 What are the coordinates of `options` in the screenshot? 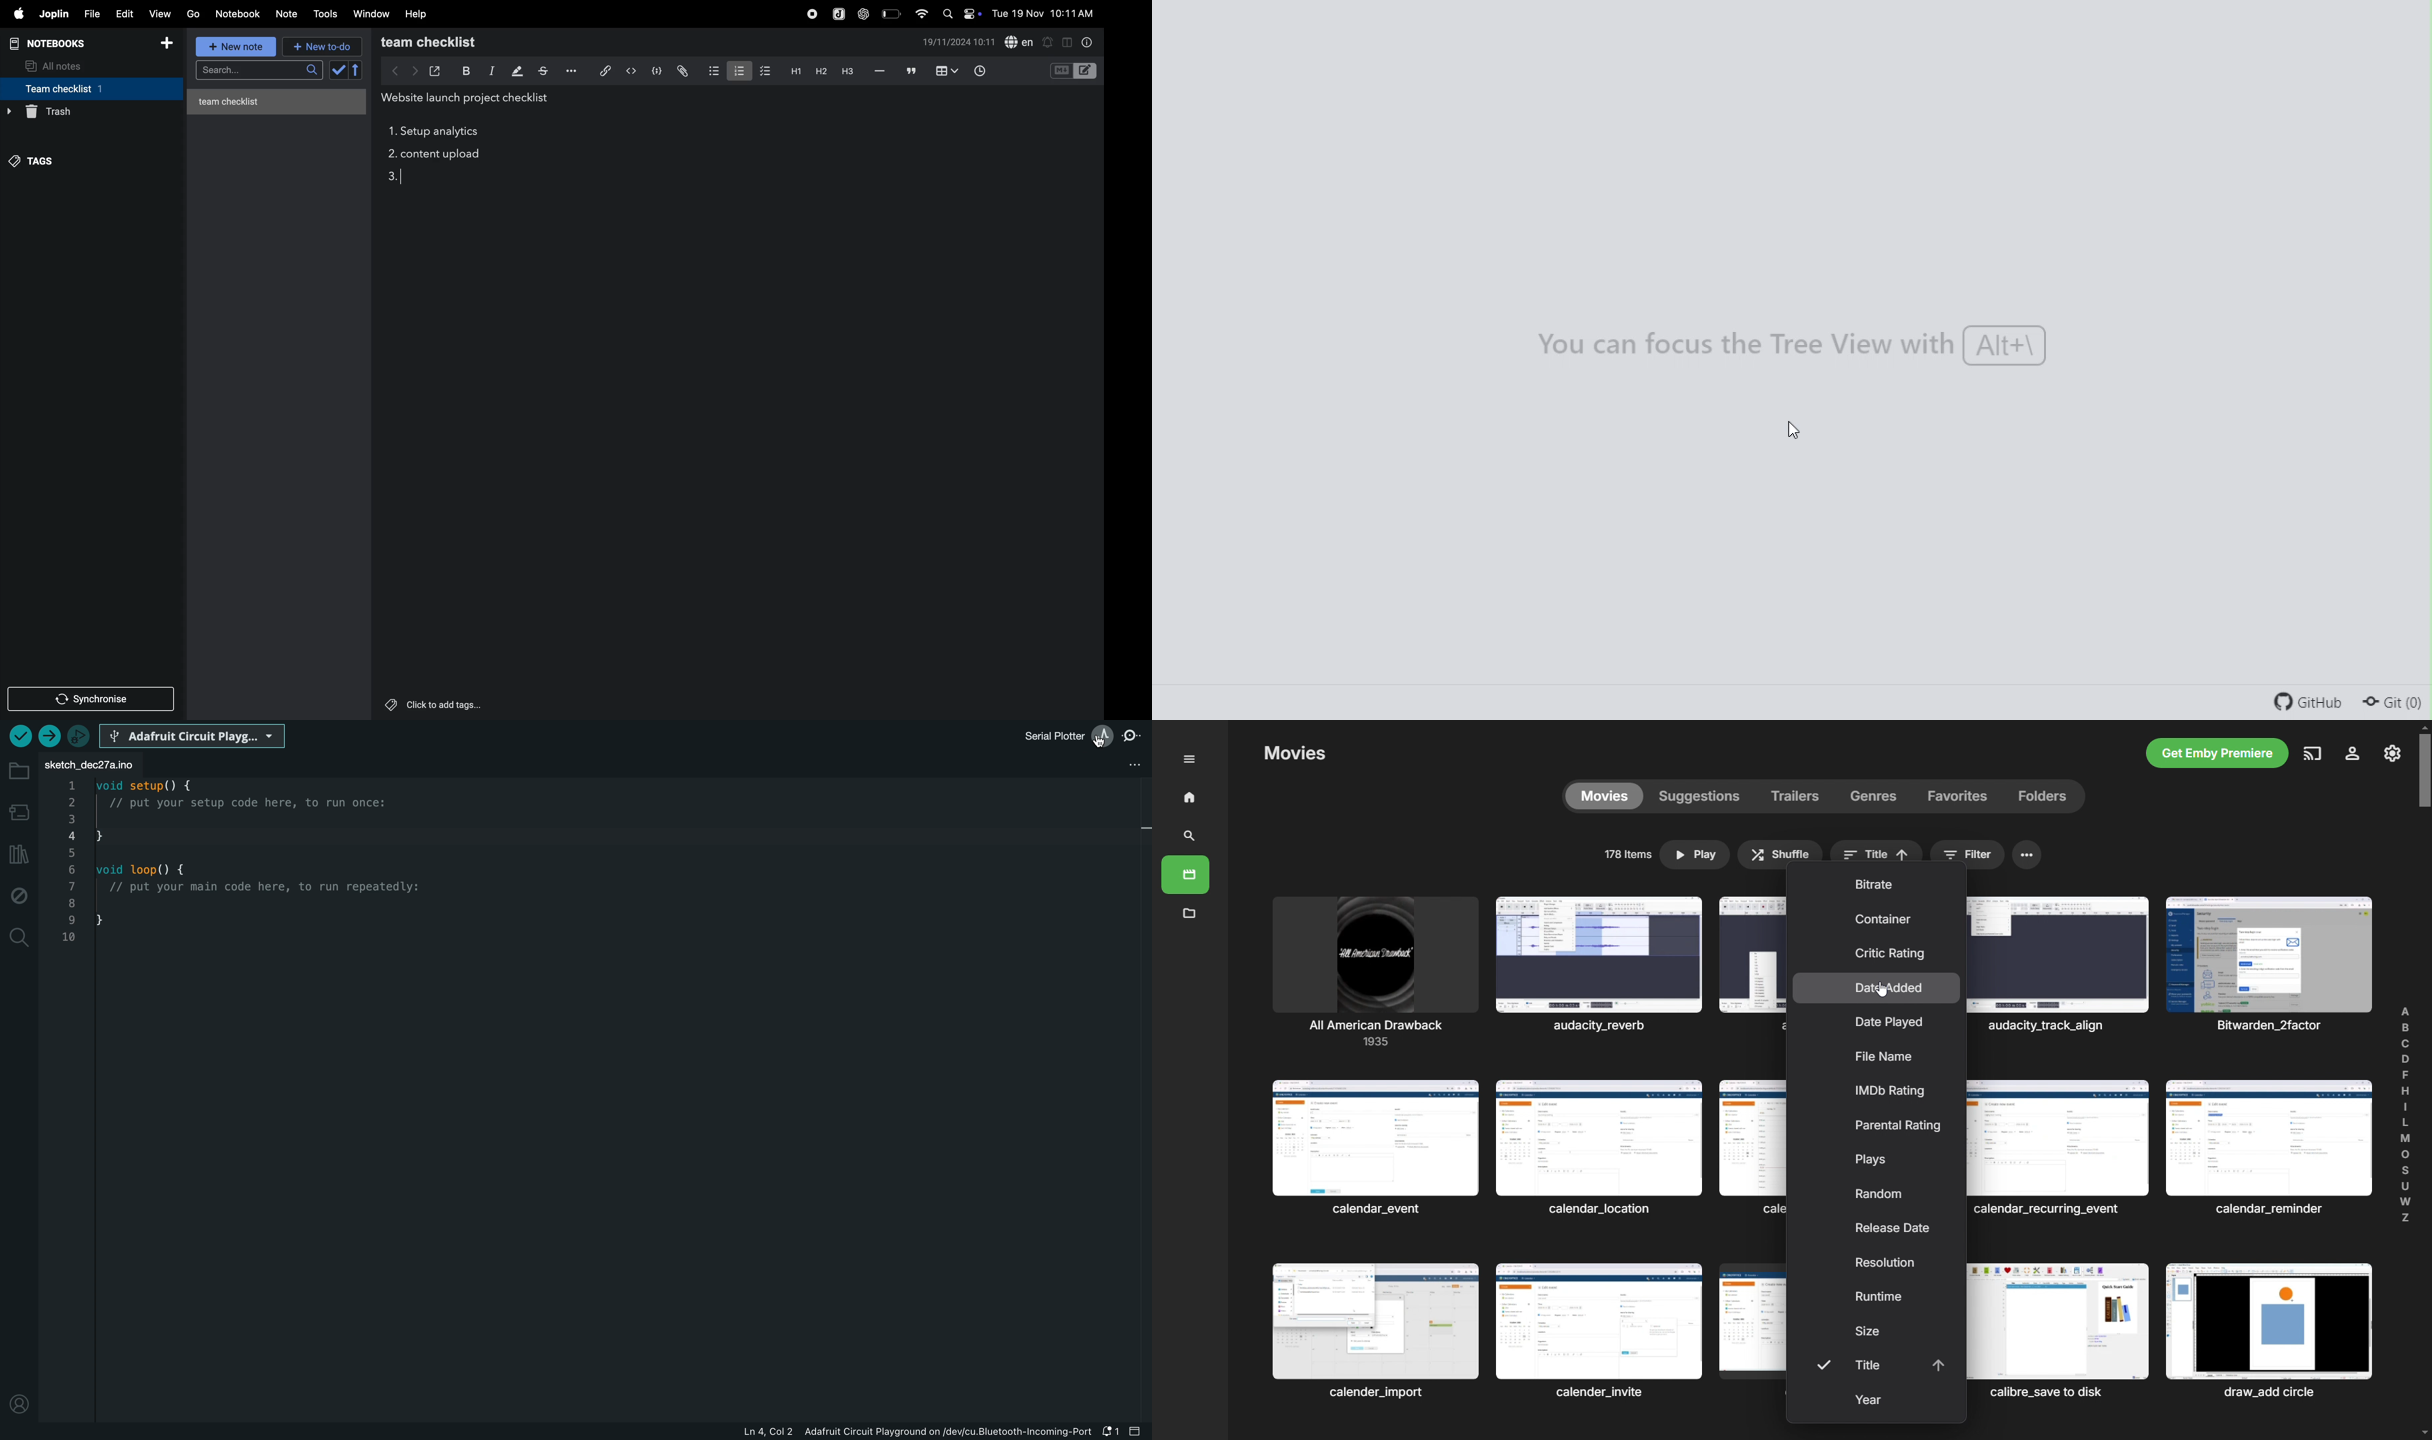 It's located at (569, 71).